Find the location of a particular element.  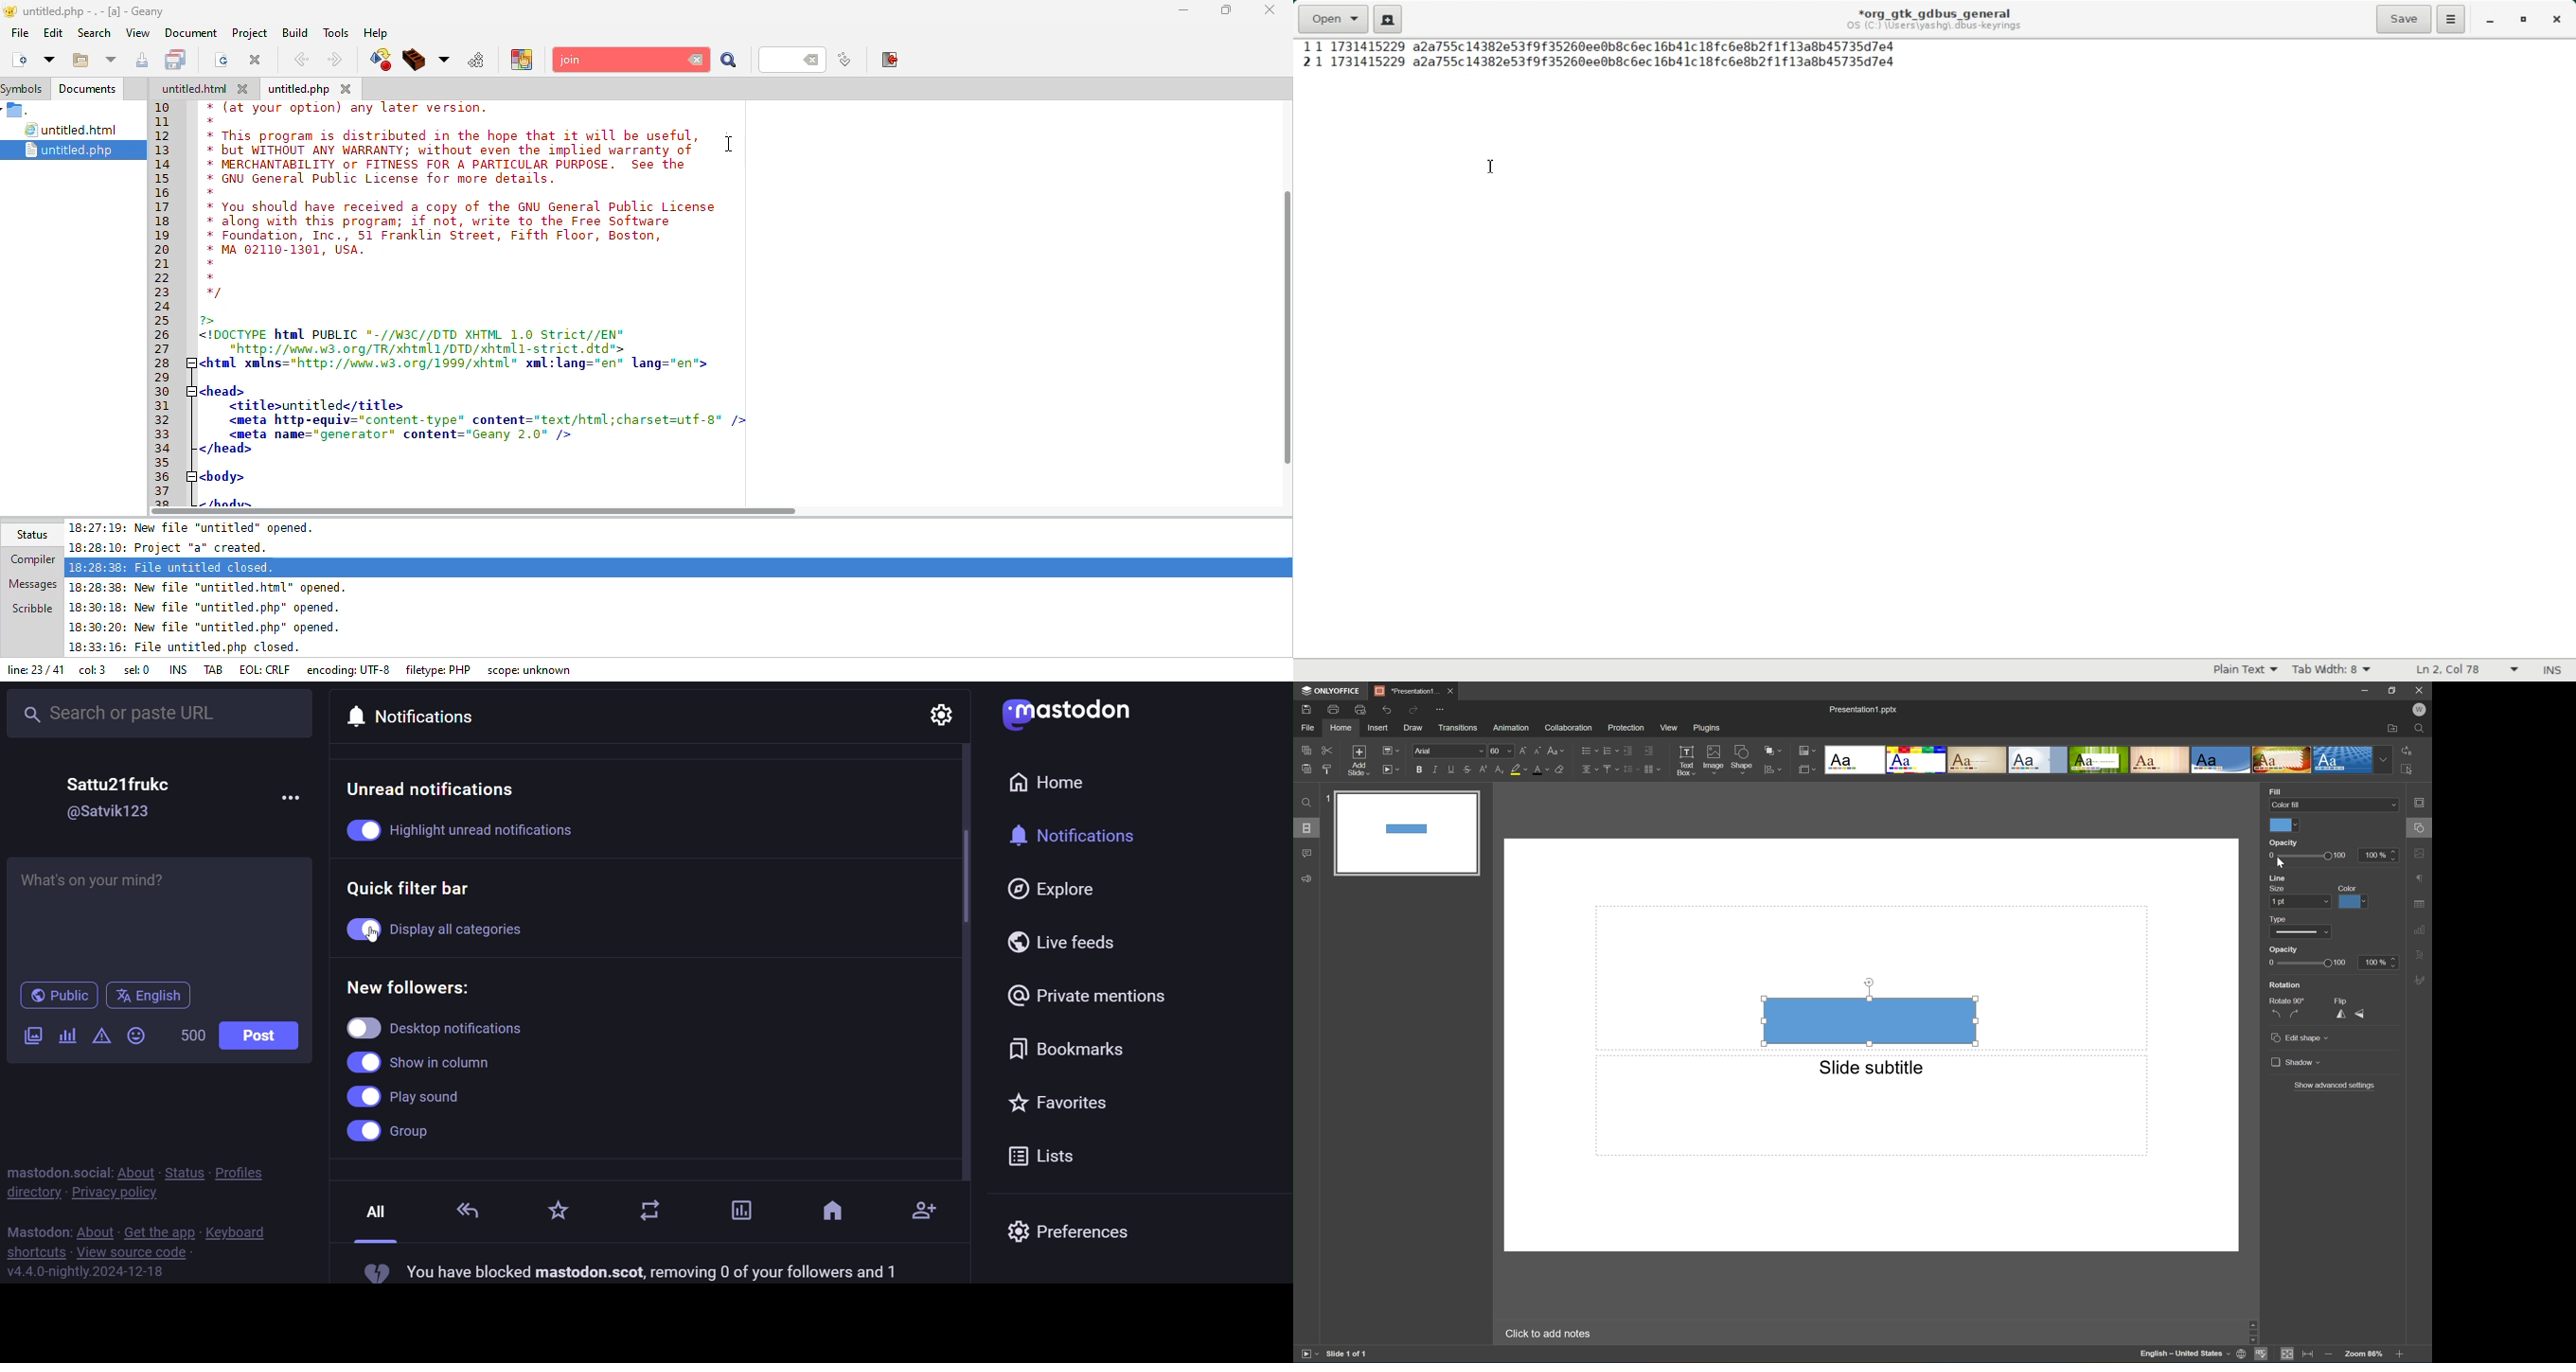

more is located at coordinates (294, 796).